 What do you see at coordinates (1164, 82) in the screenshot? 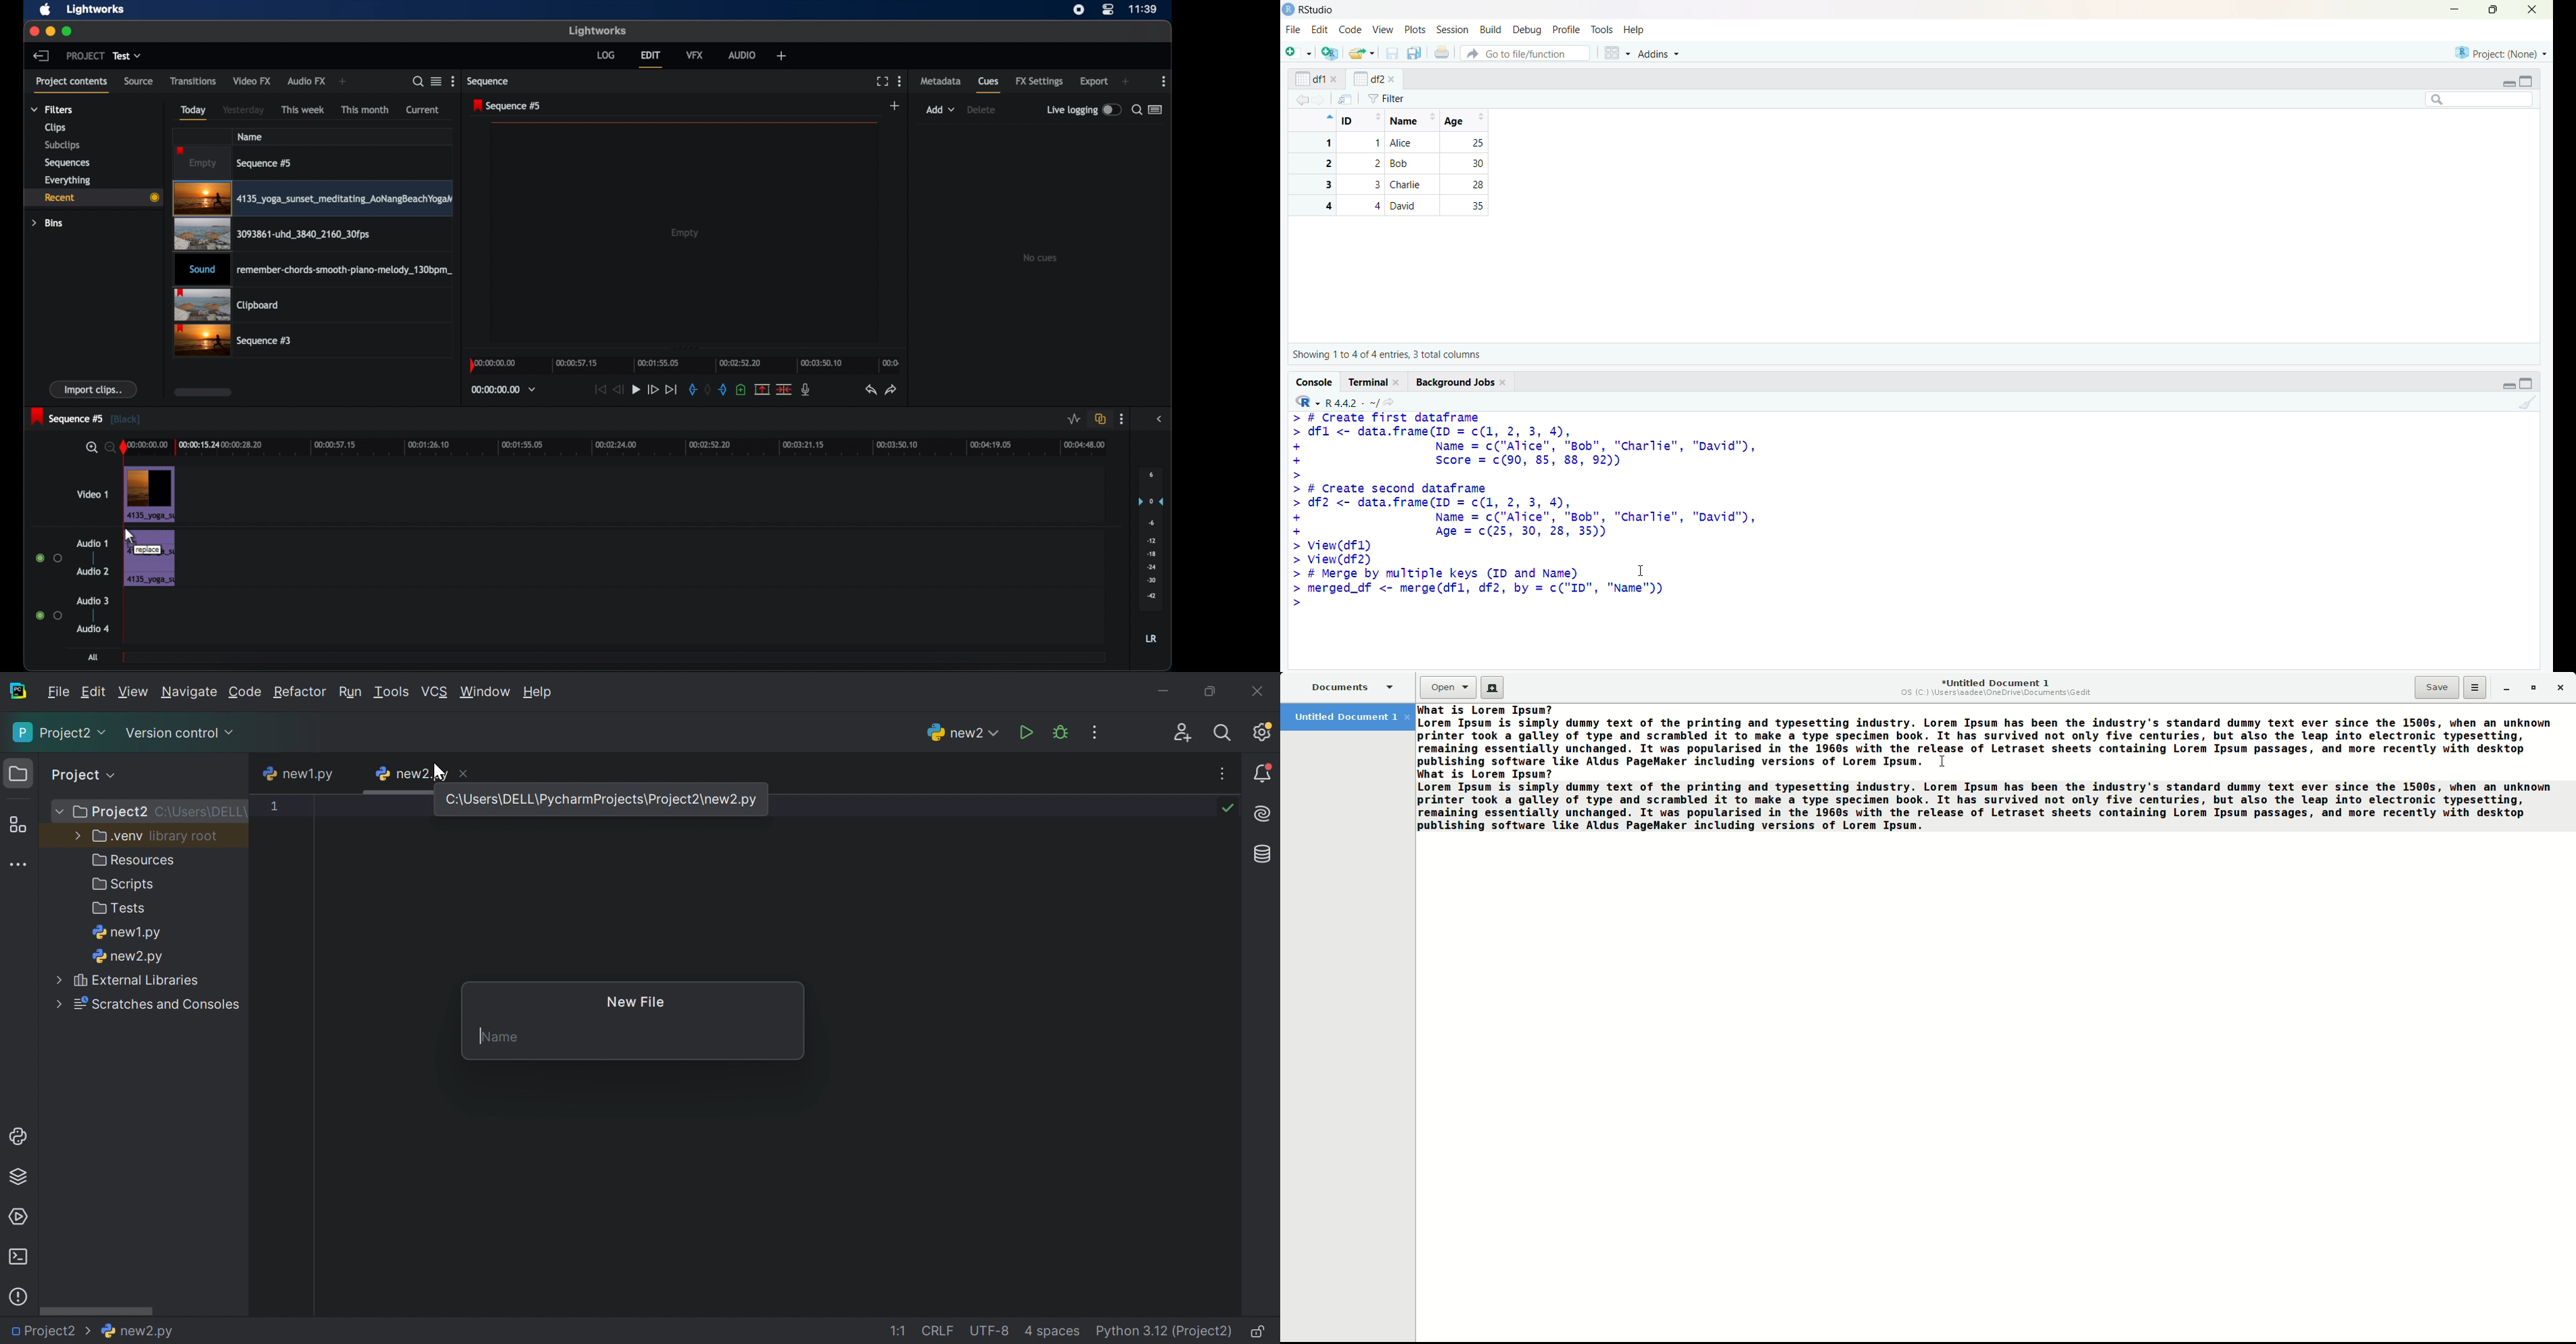
I see `moreoptions` at bounding box center [1164, 82].